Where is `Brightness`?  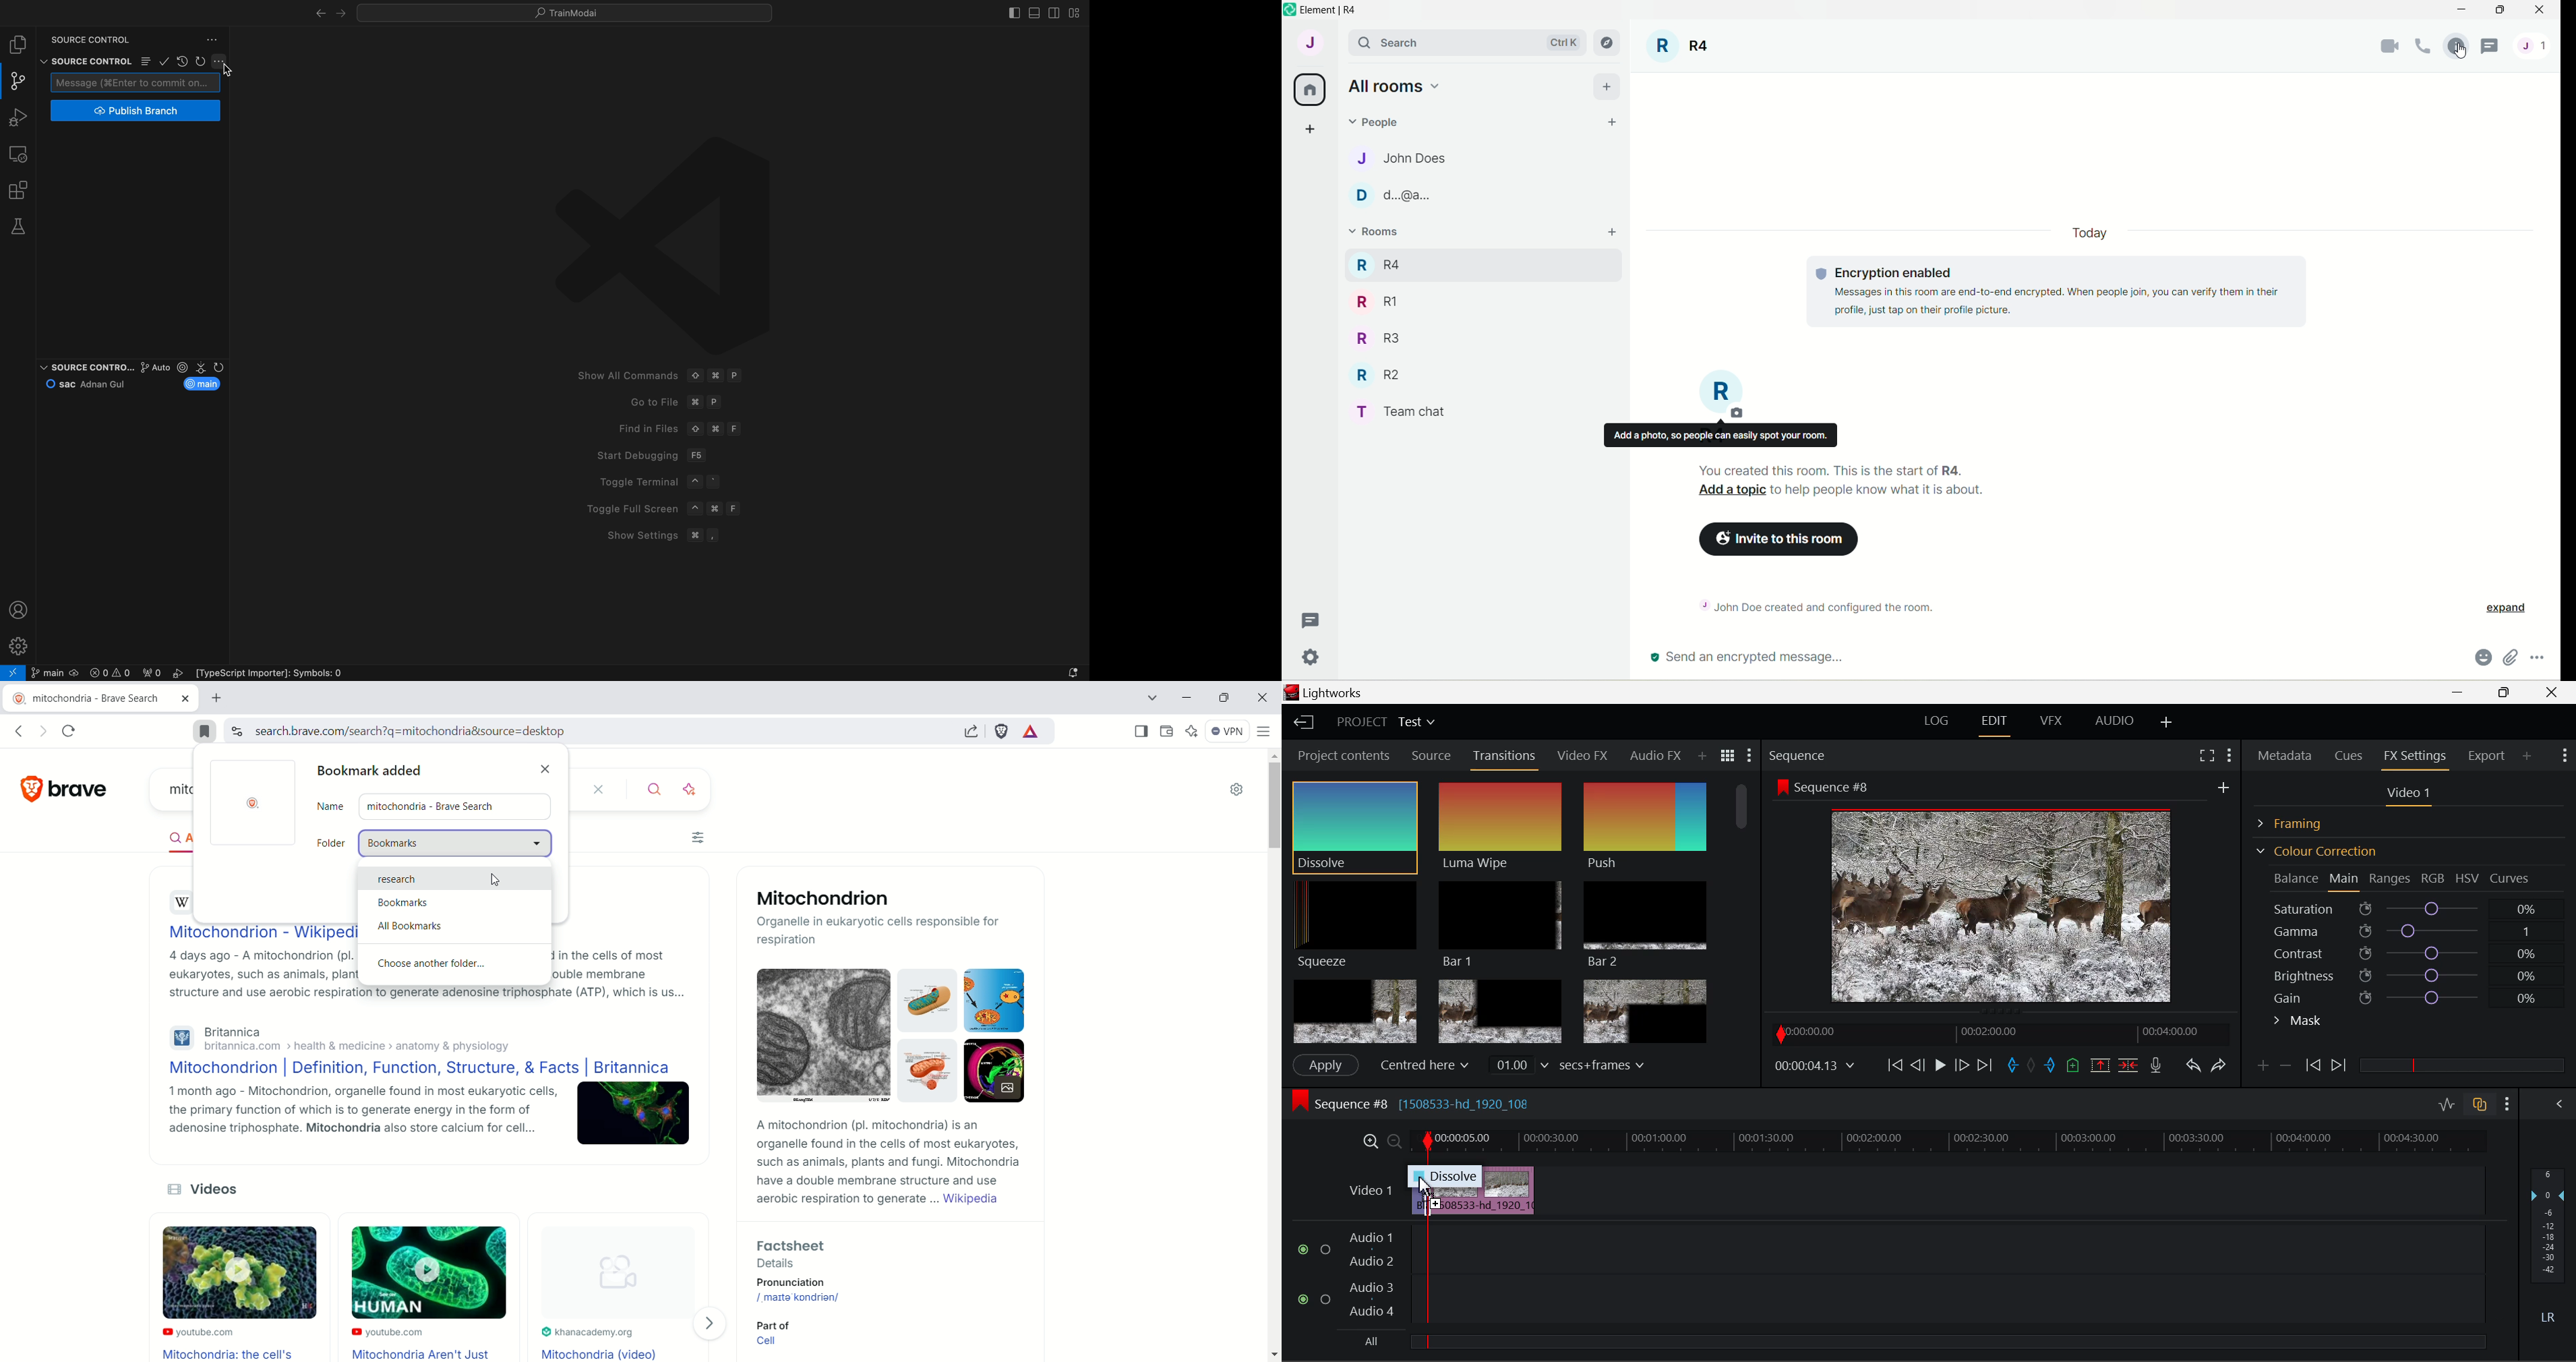
Brightness is located at coordinates (2410, 973).